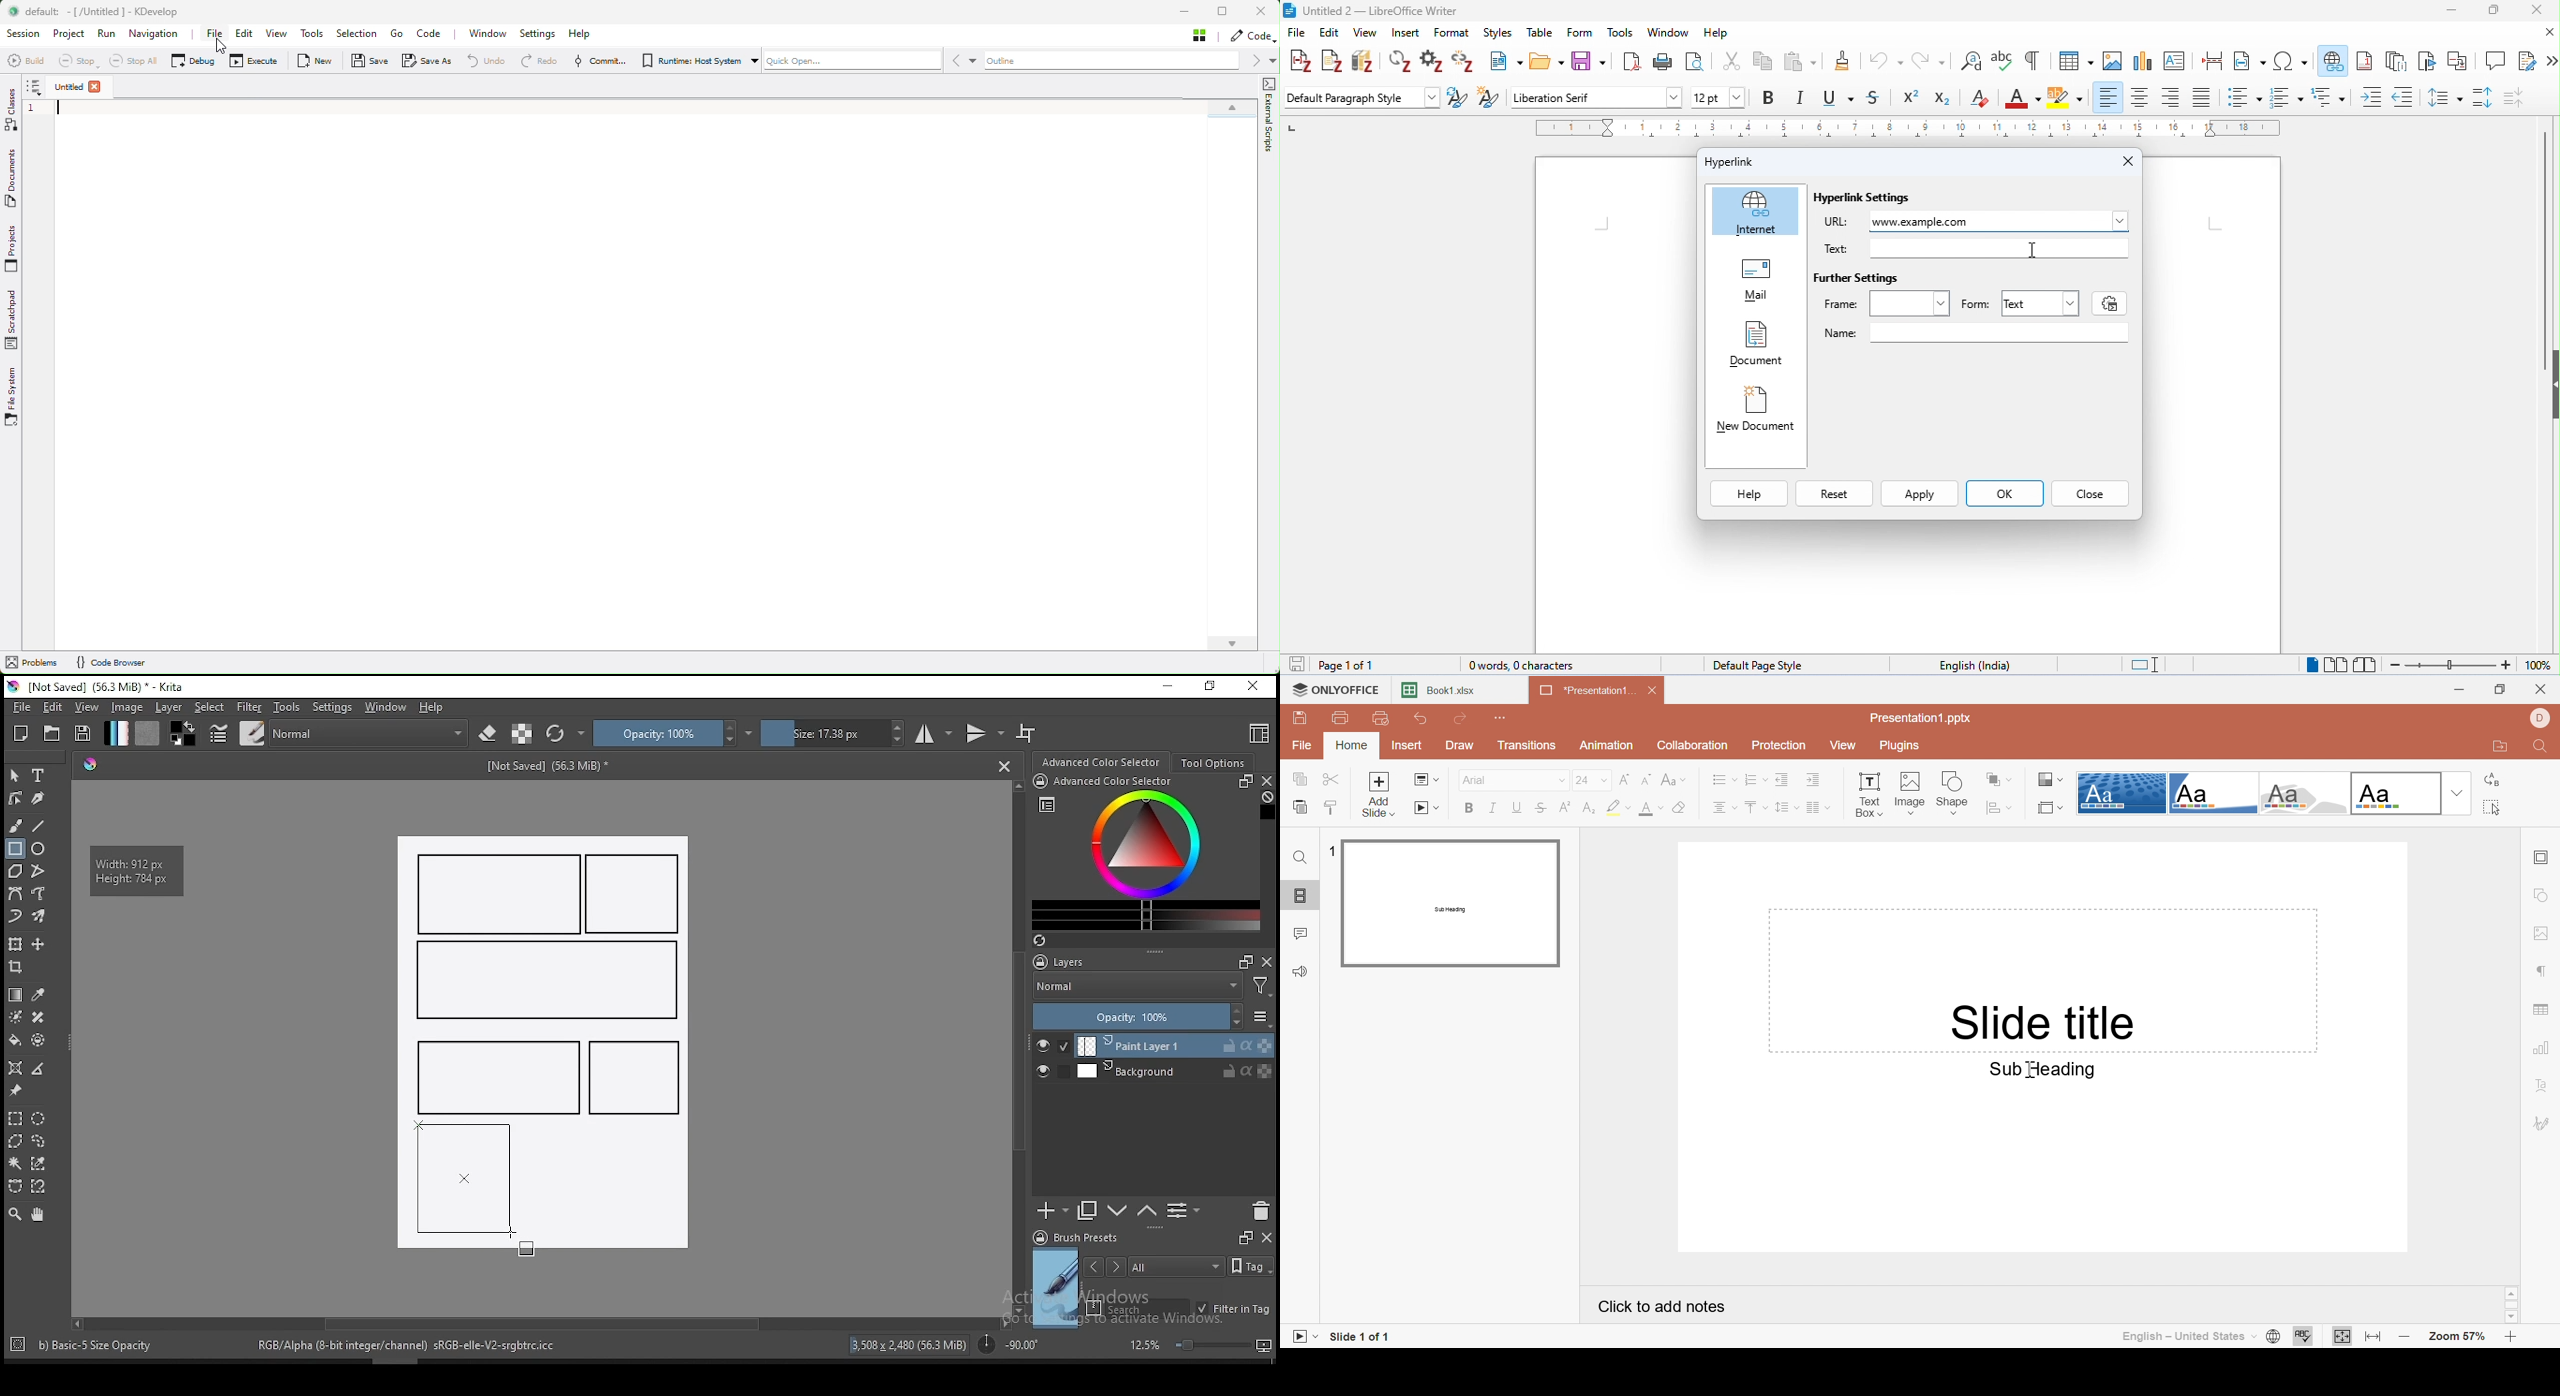  Describe the element at coordinates (1717, 34) in the screenshot. I see `help` at that location.